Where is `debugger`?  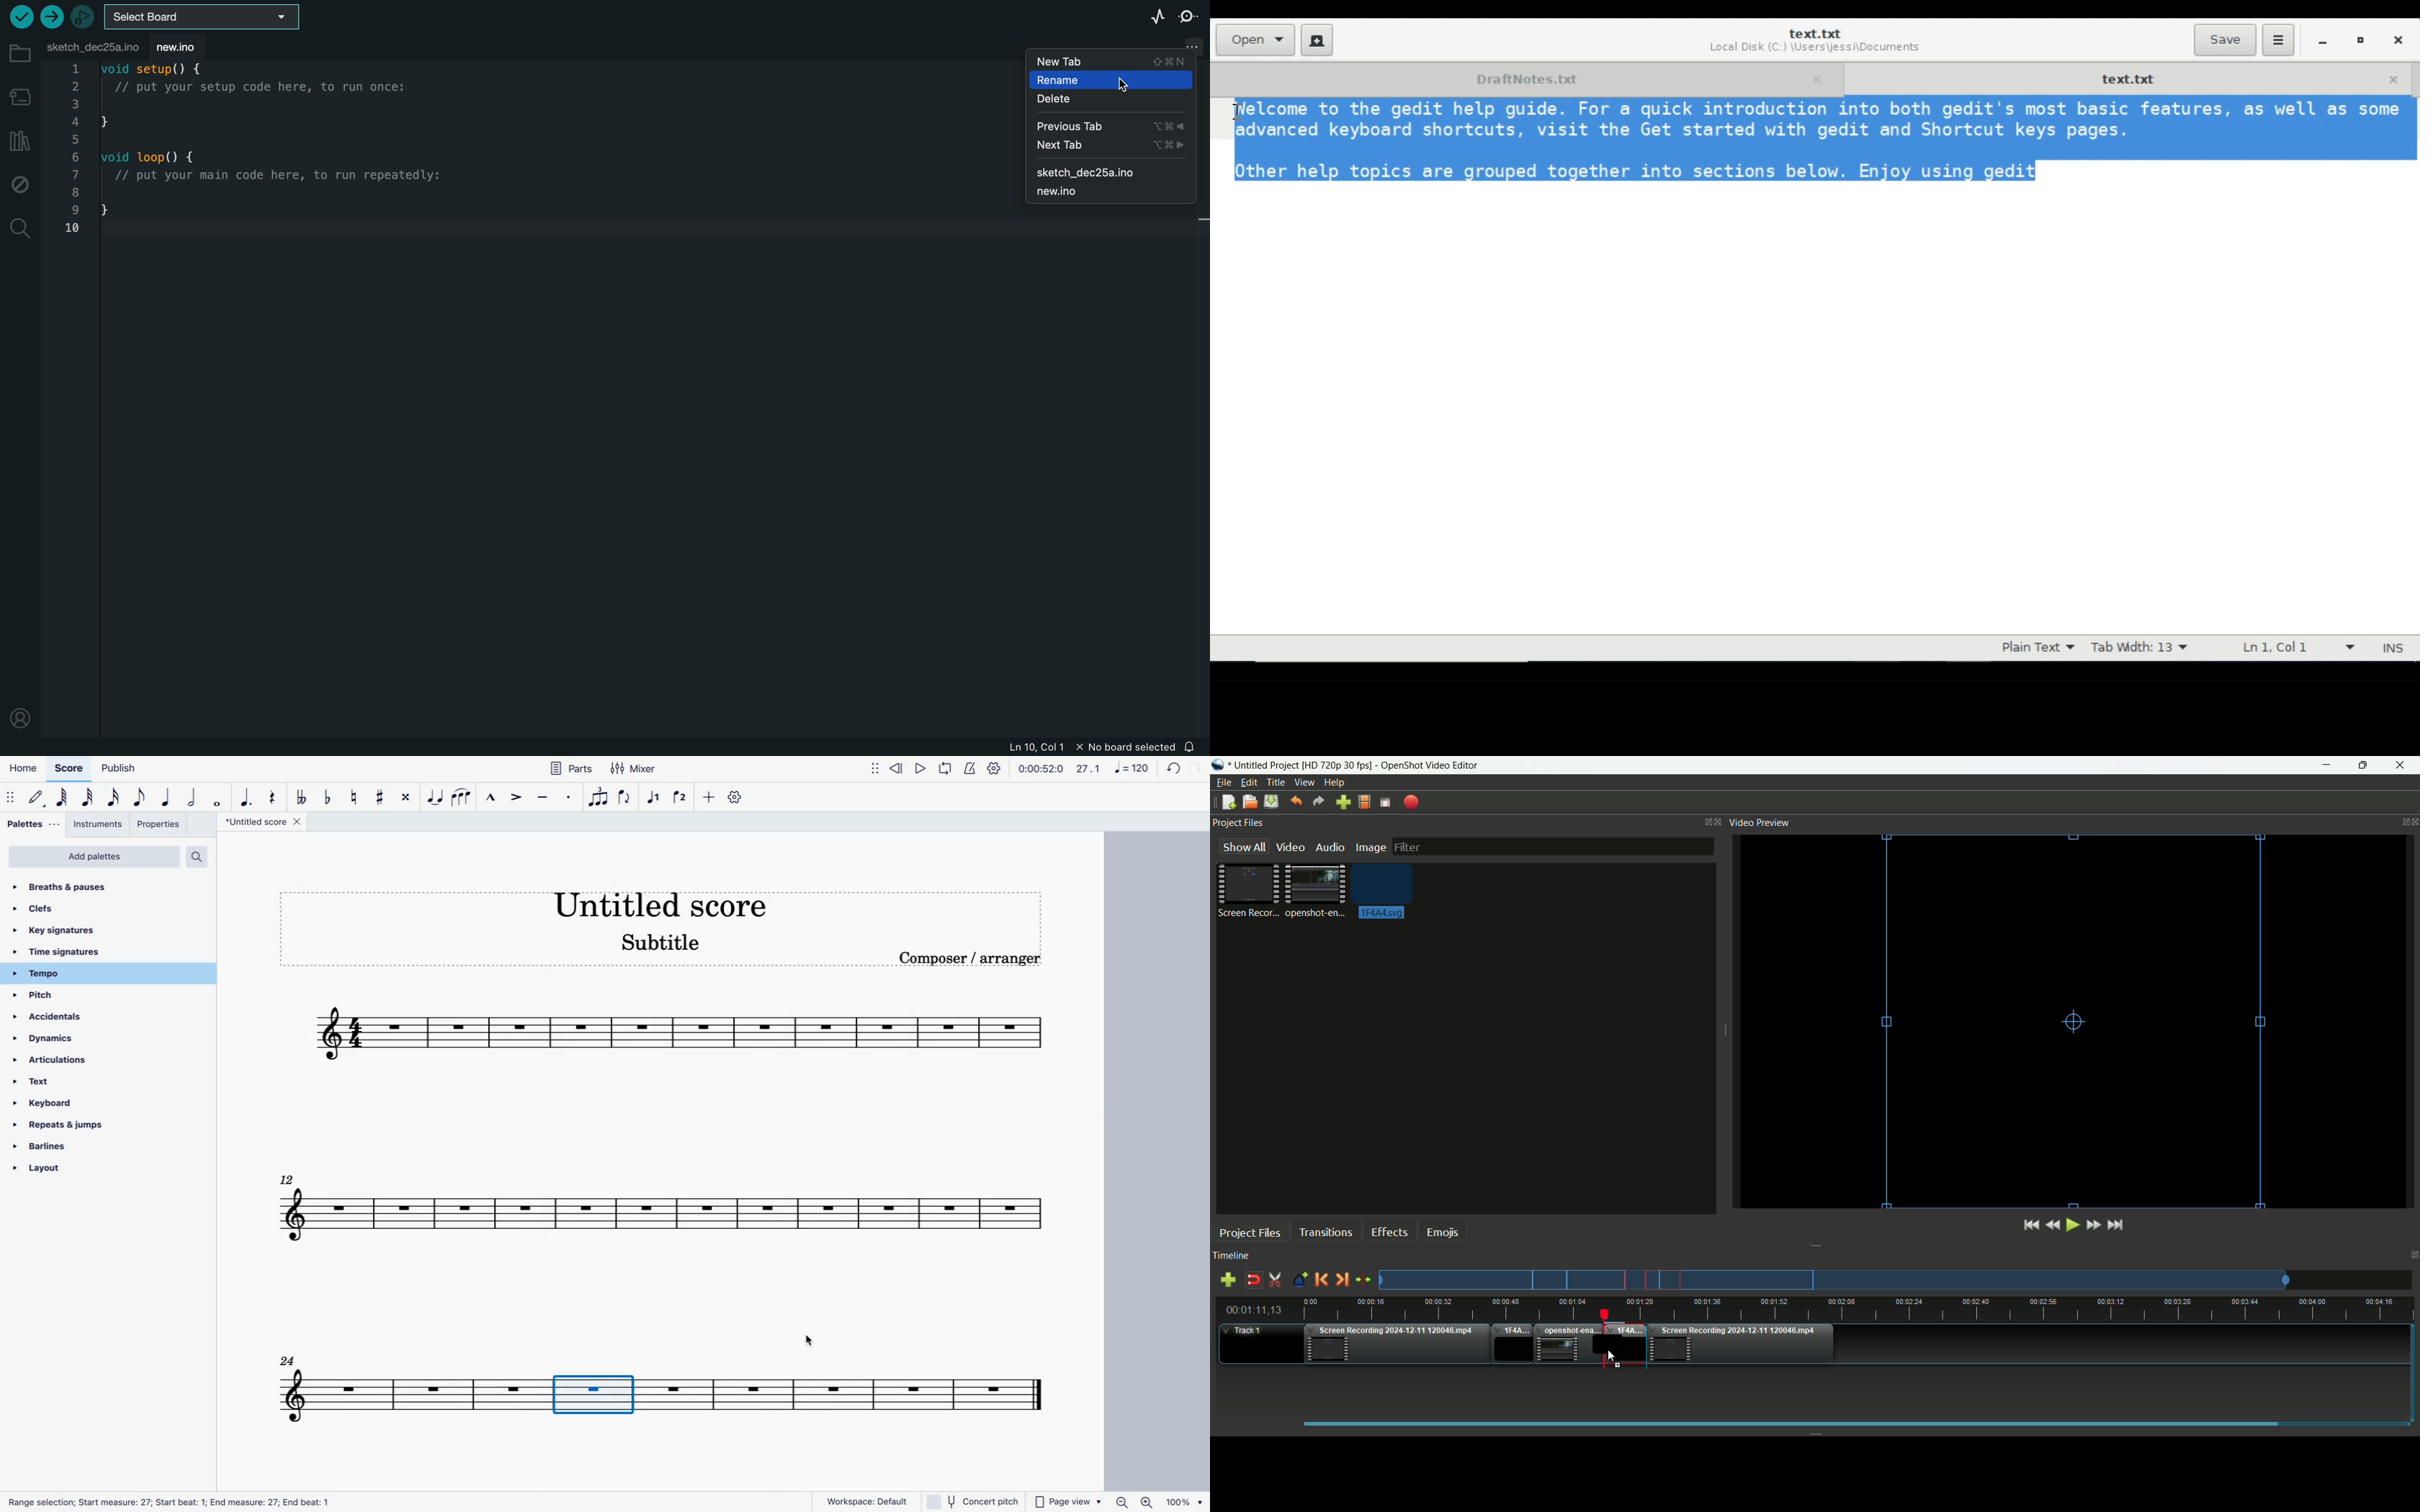
debugger is located at coordinates (84, 17).